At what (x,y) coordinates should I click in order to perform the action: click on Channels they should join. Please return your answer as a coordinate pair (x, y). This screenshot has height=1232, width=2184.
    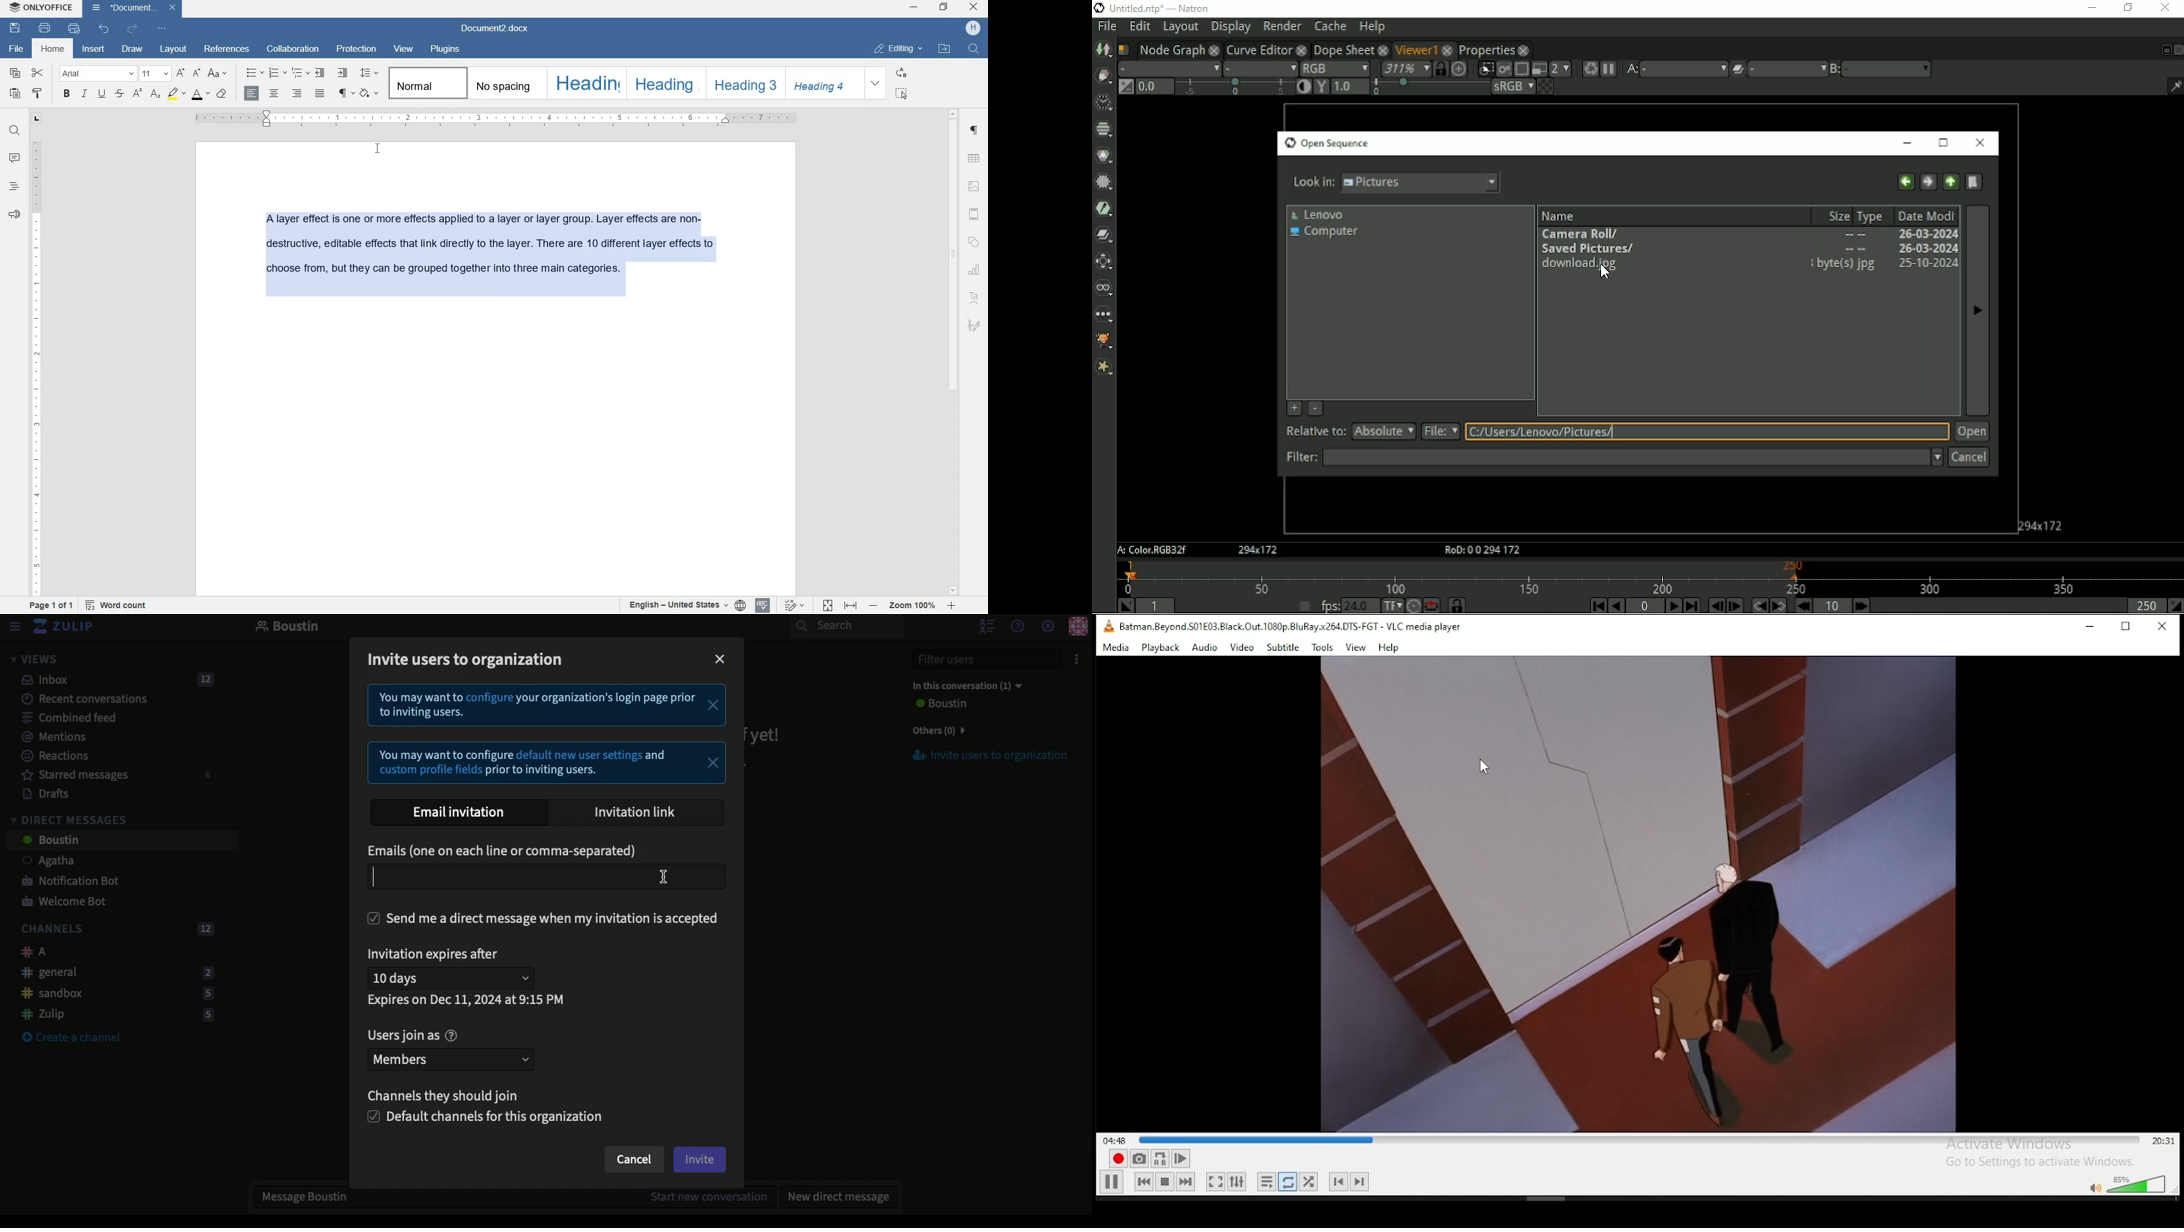
    Looking at the image, I should click on (451, 1098).